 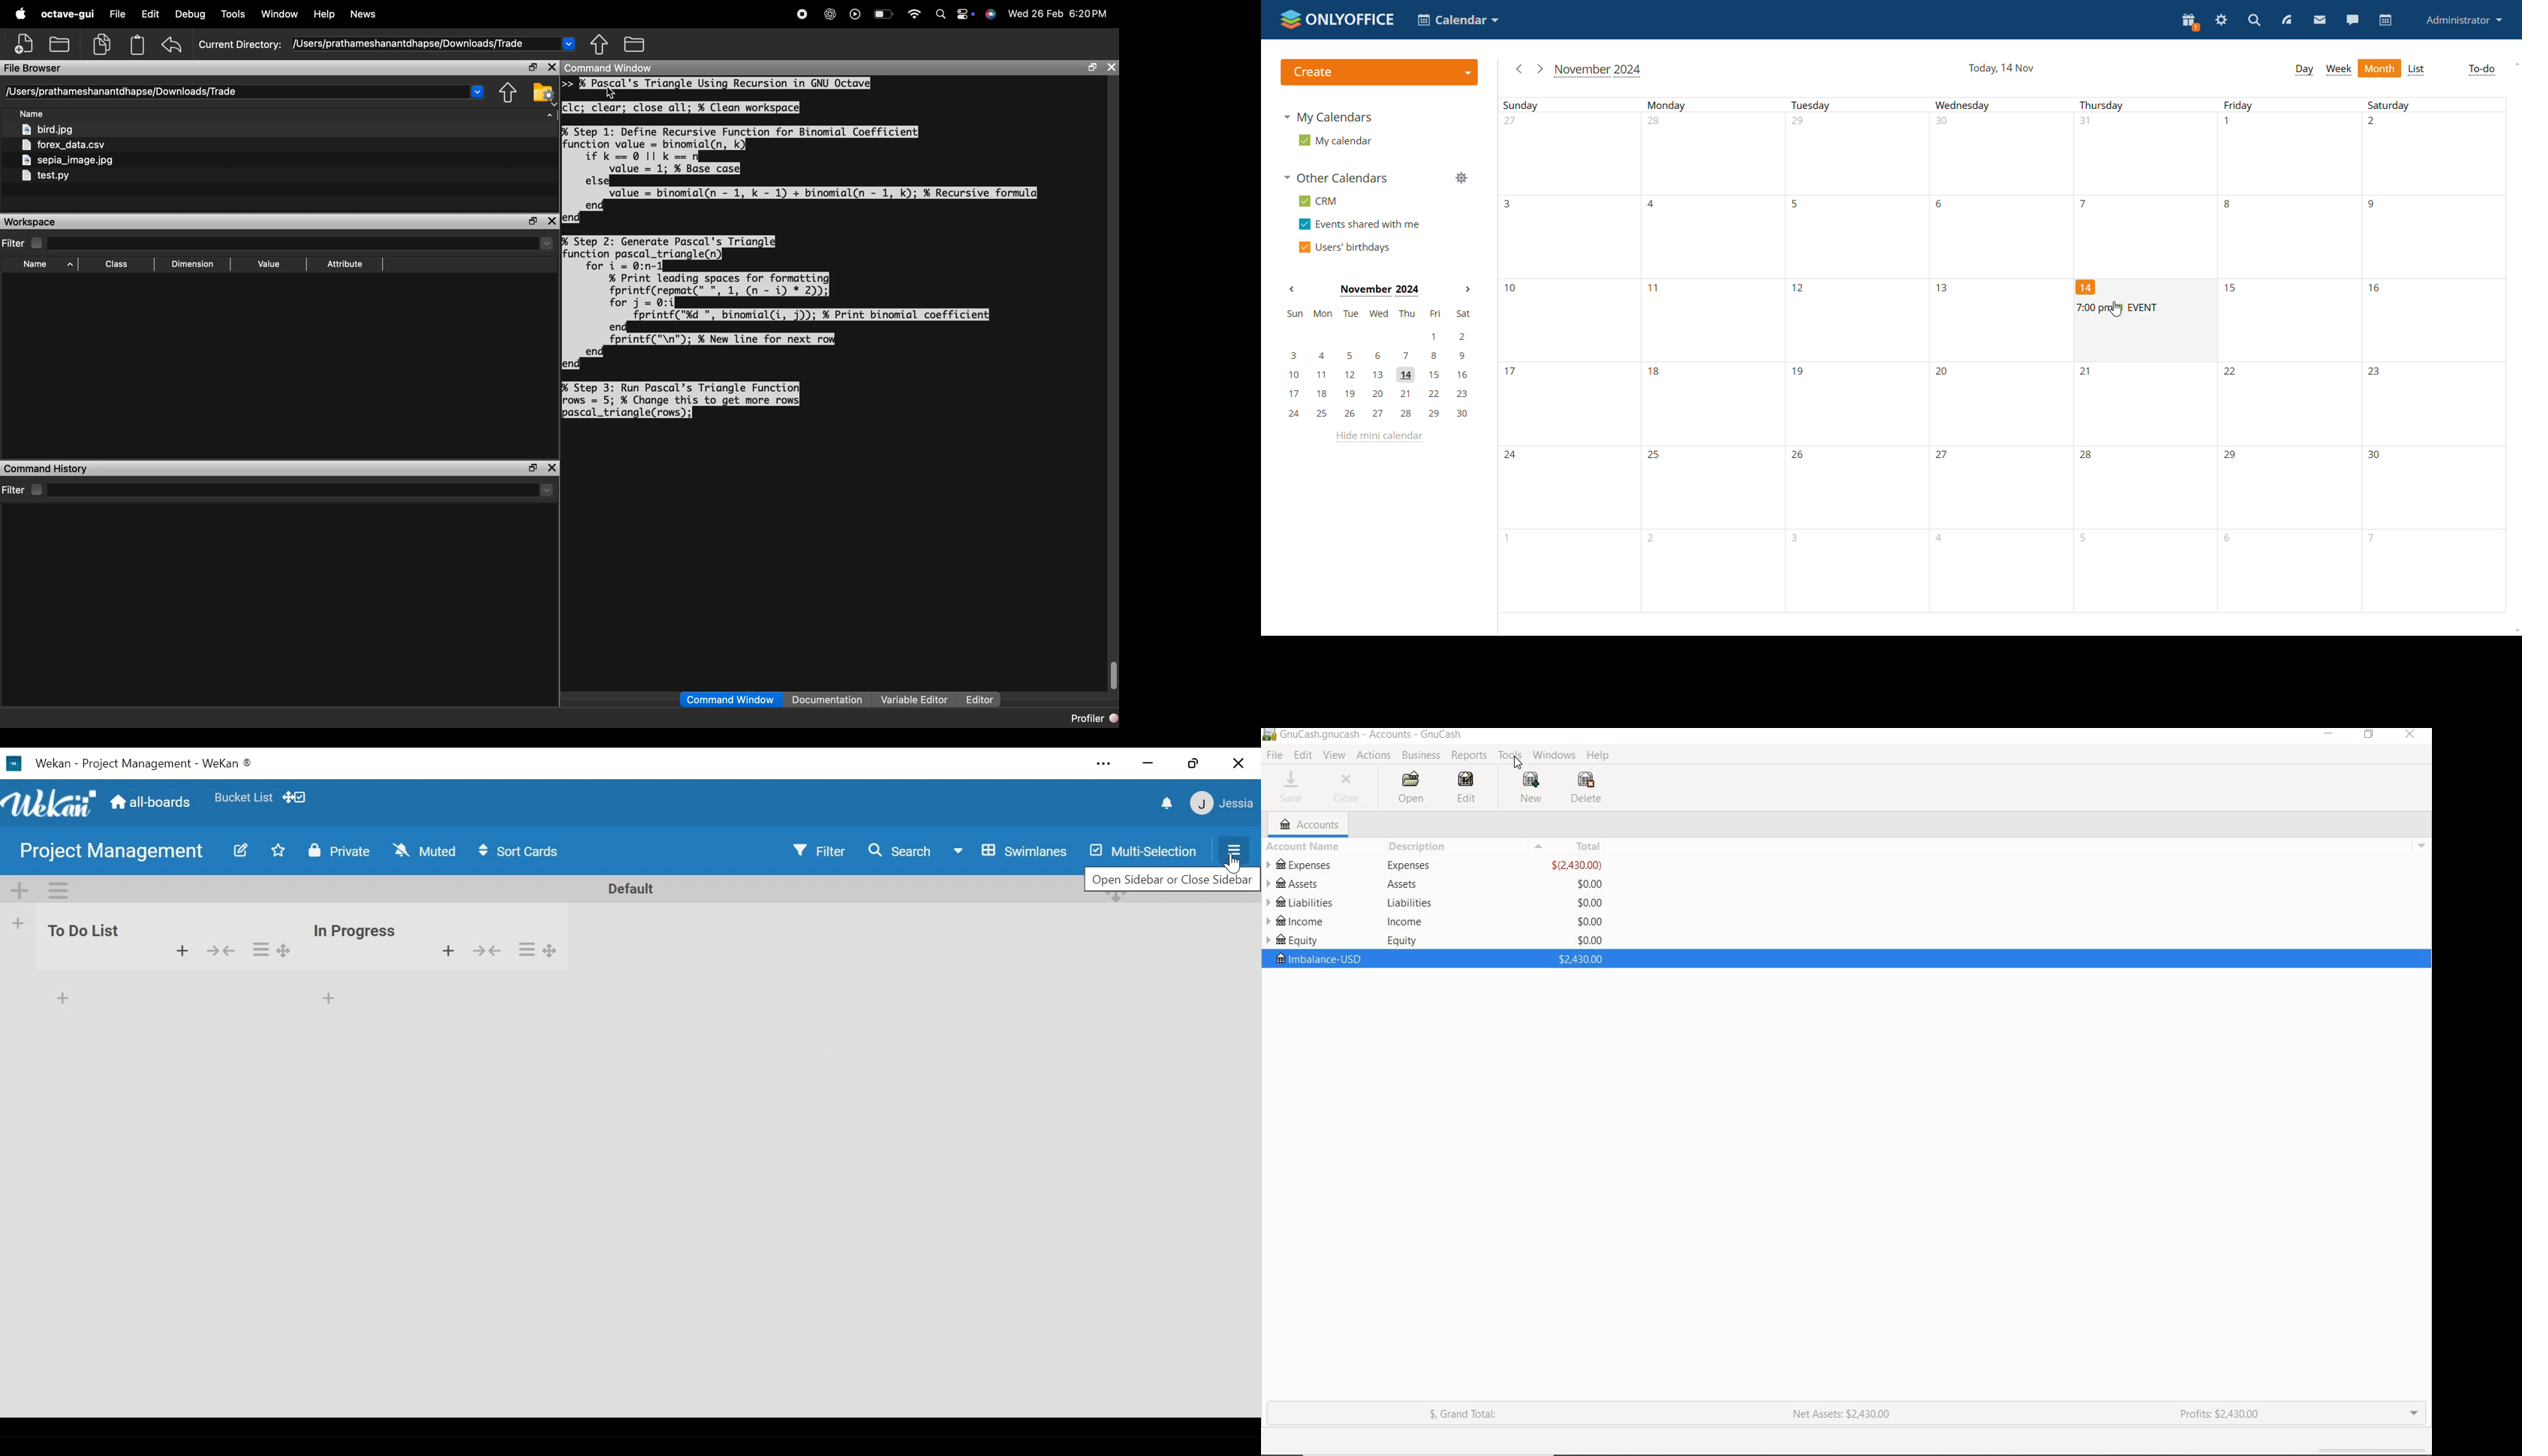 I want to click on Tools, so click(x=235, y=13).